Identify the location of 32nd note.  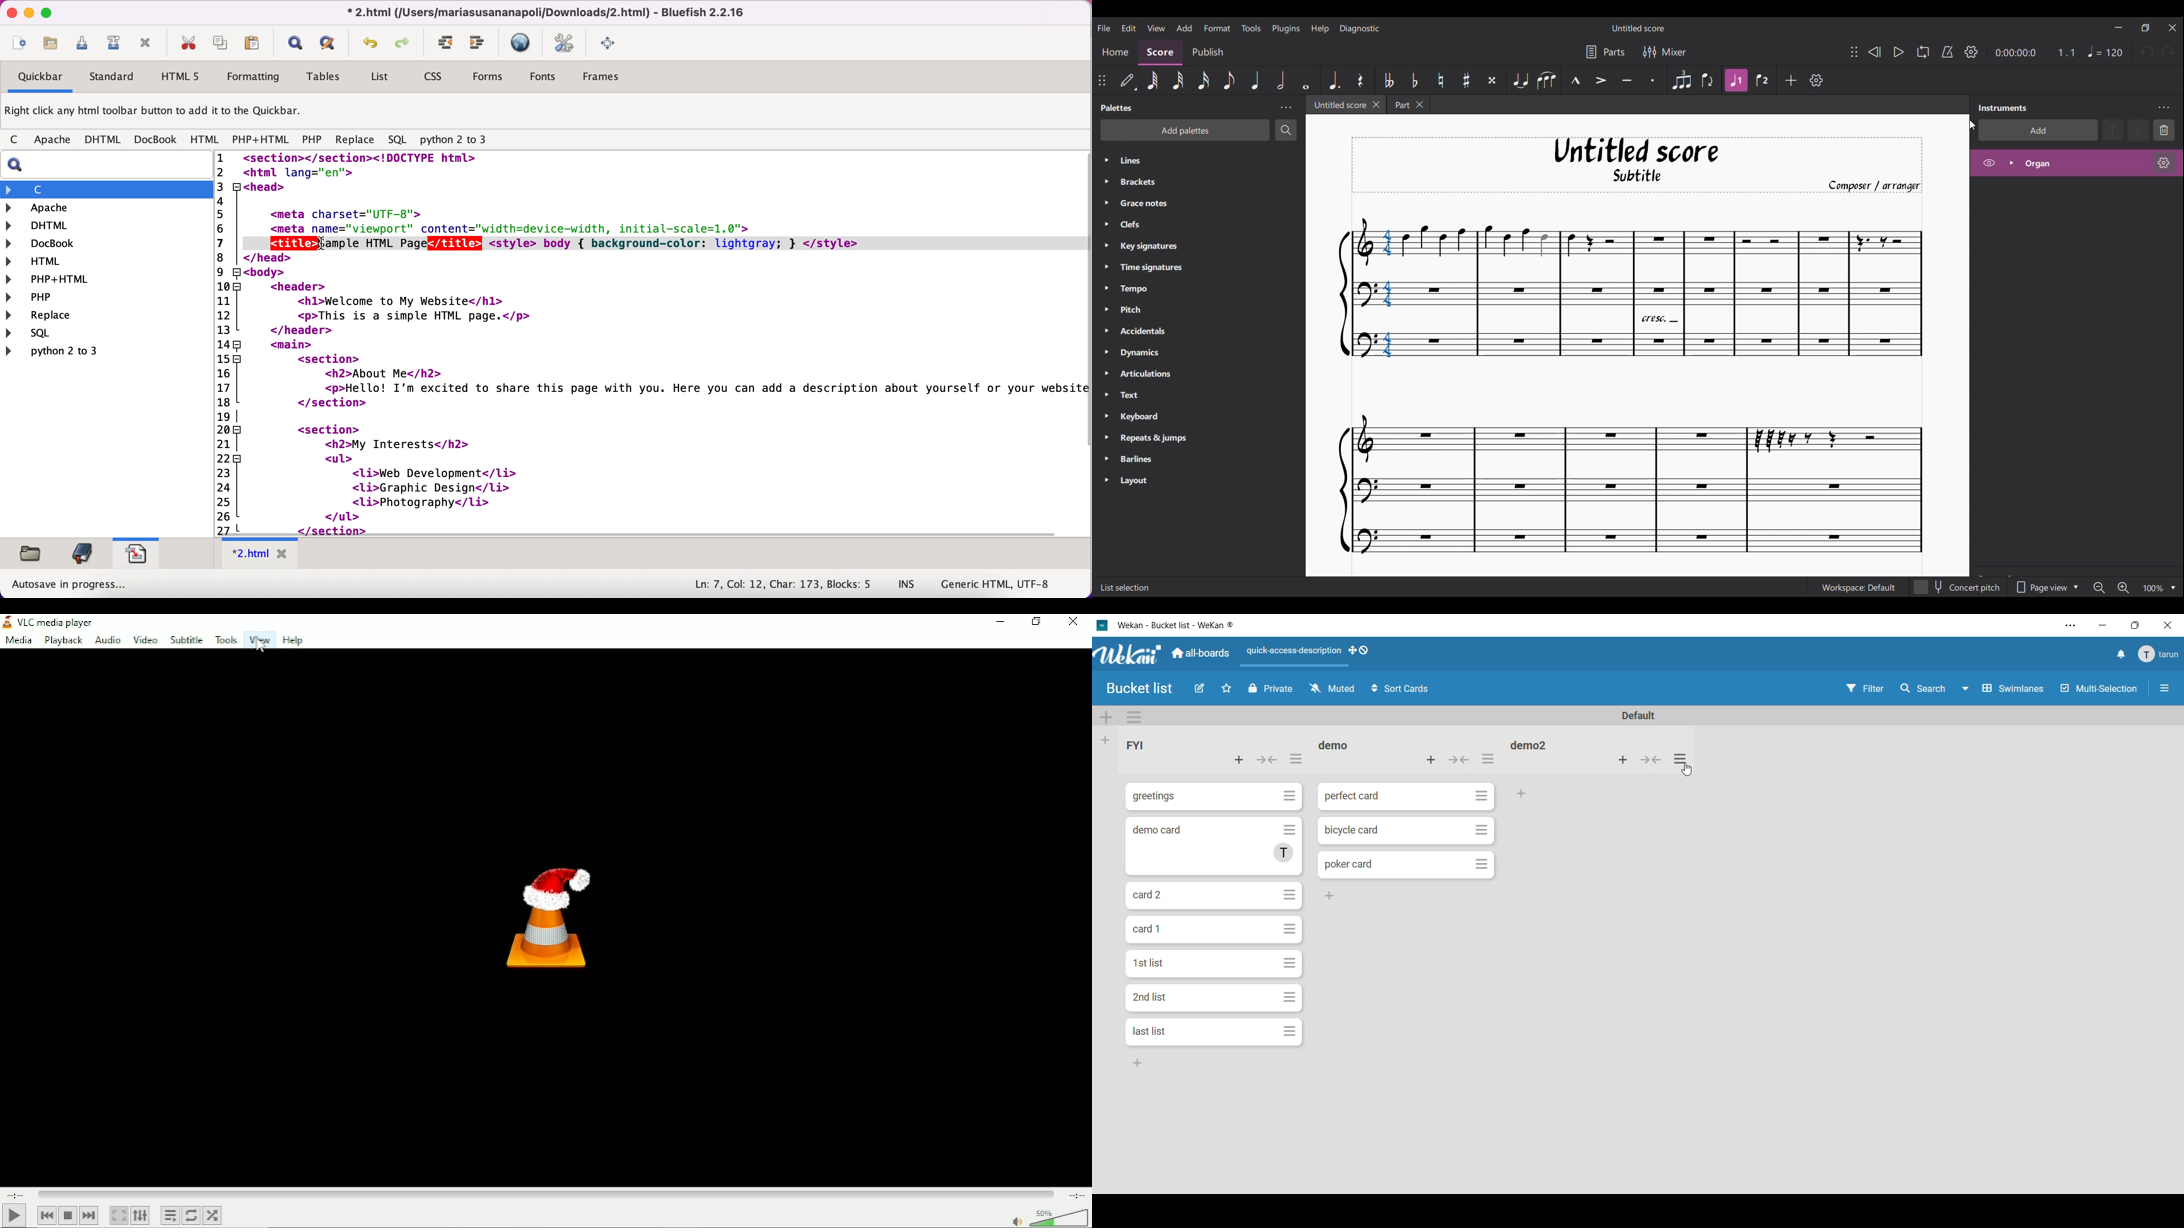
(1178, 81).